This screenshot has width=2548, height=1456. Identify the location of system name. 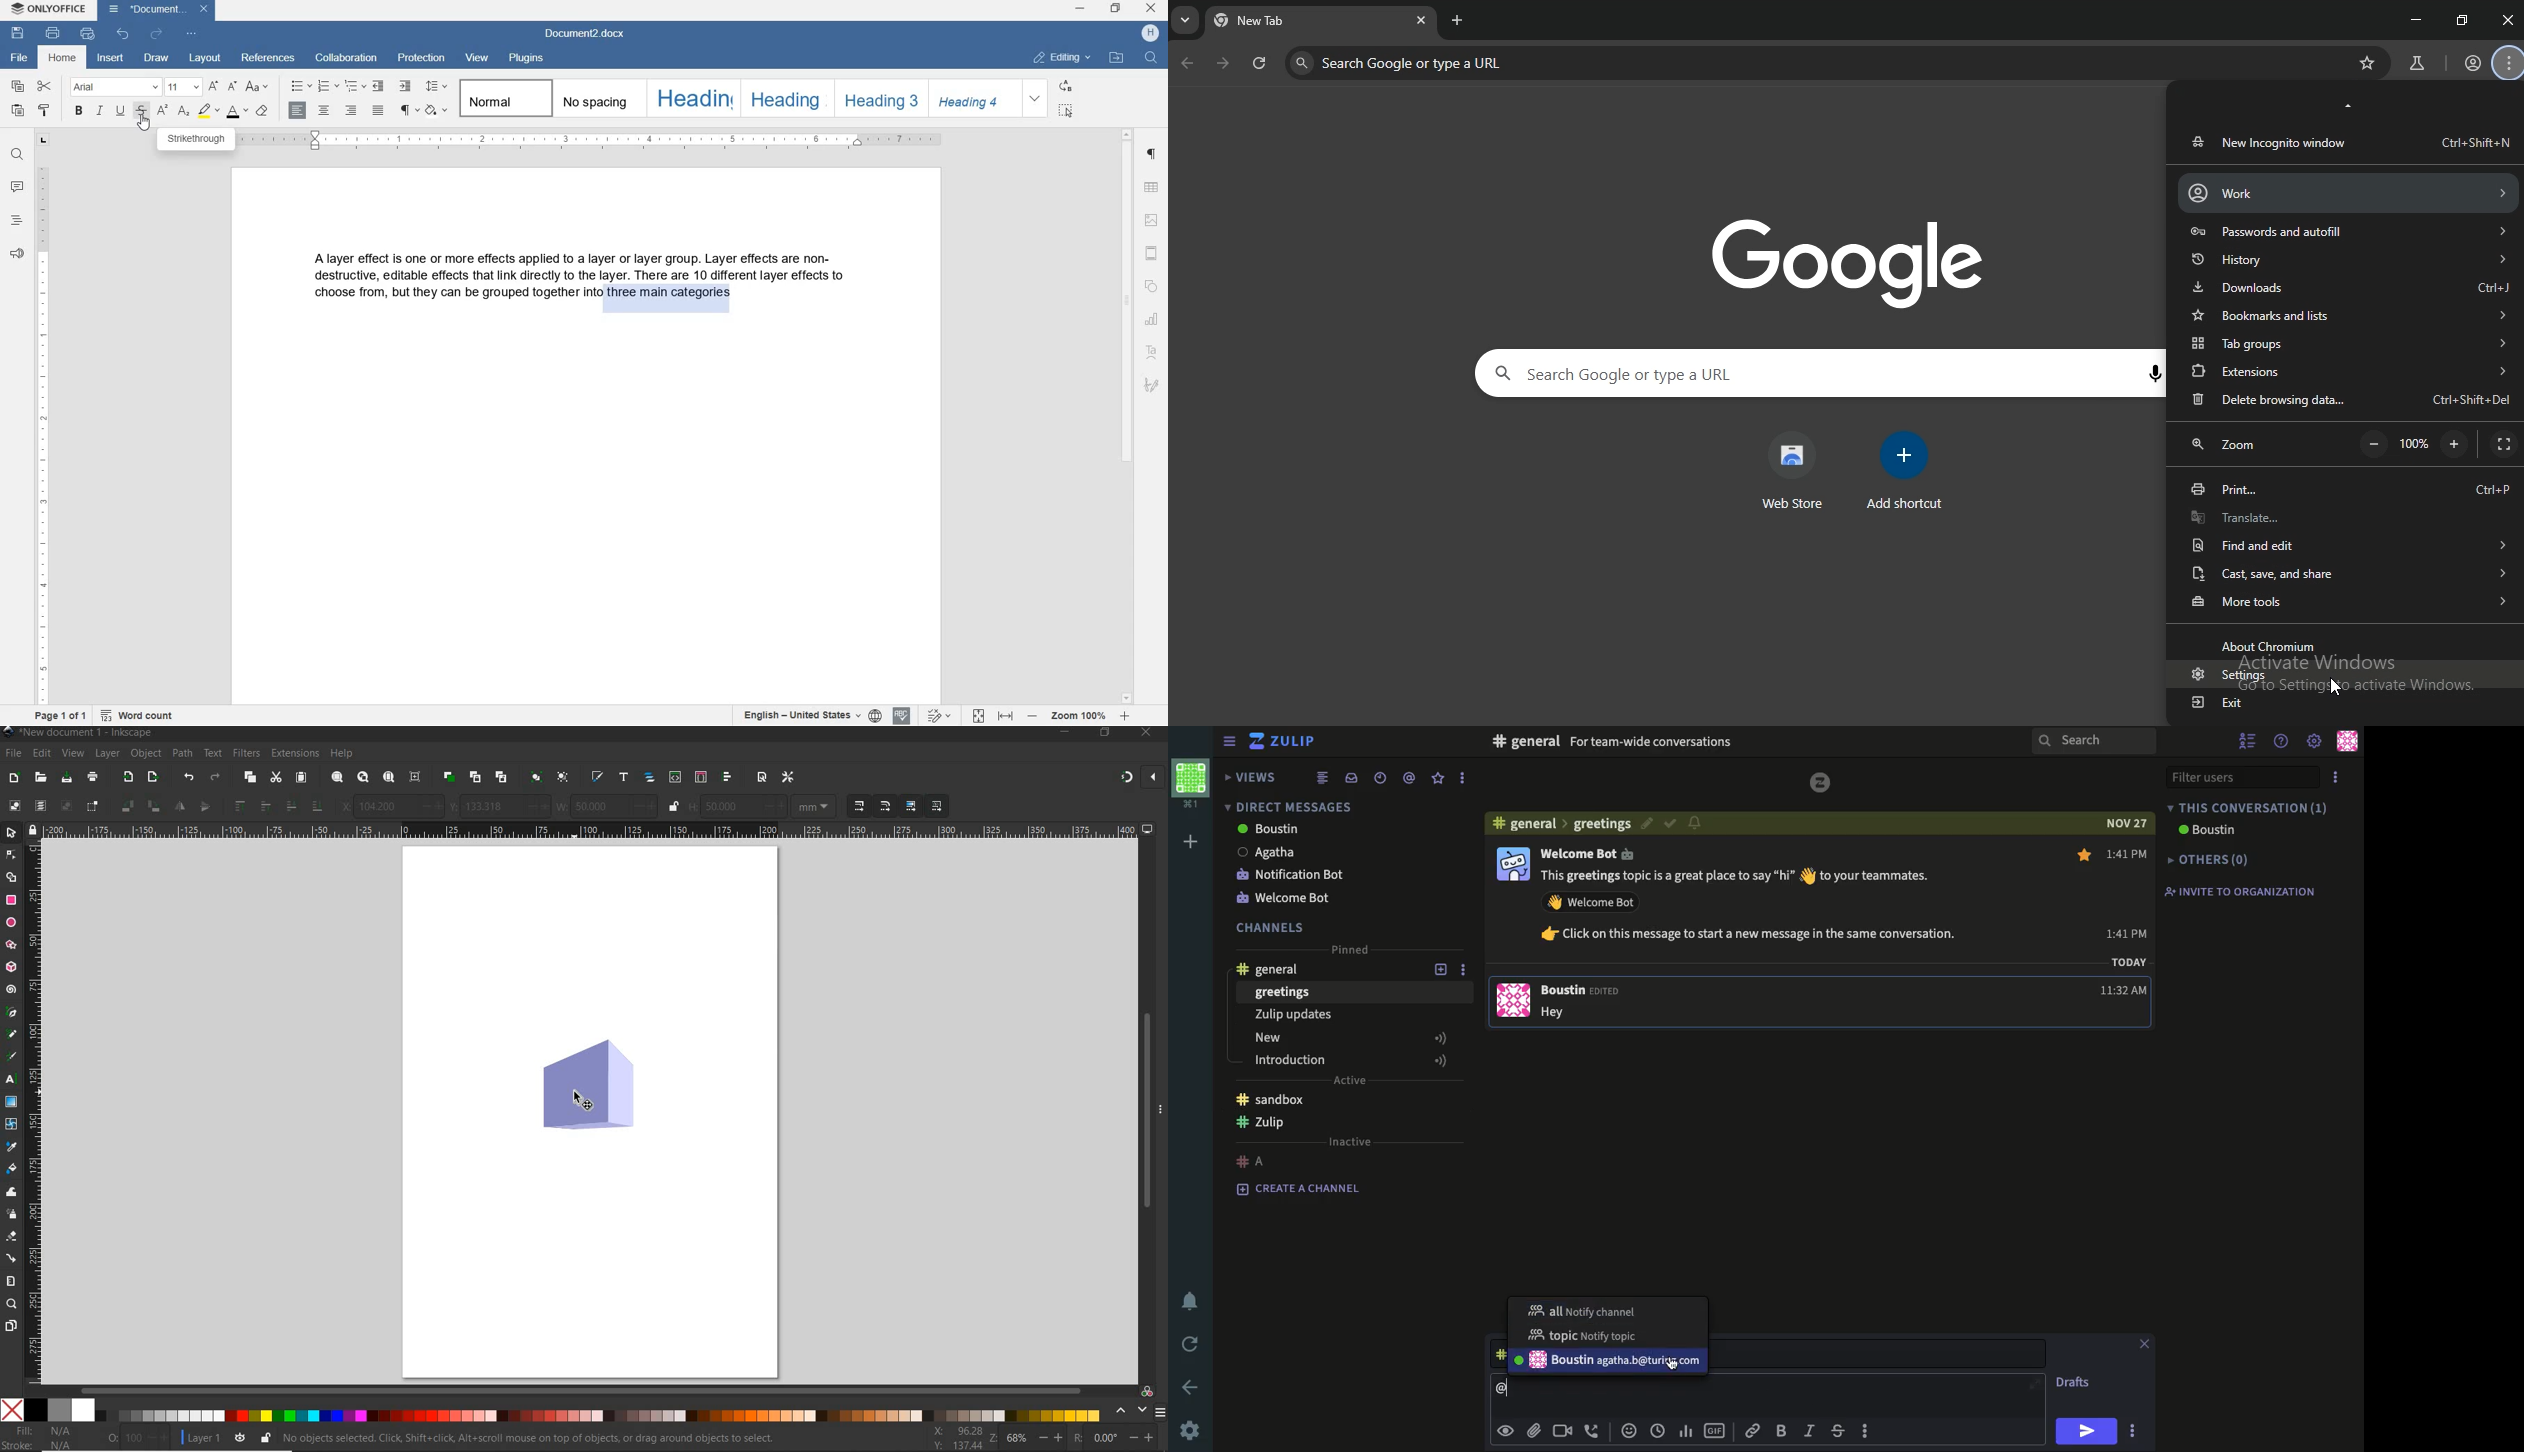
(47, 9).